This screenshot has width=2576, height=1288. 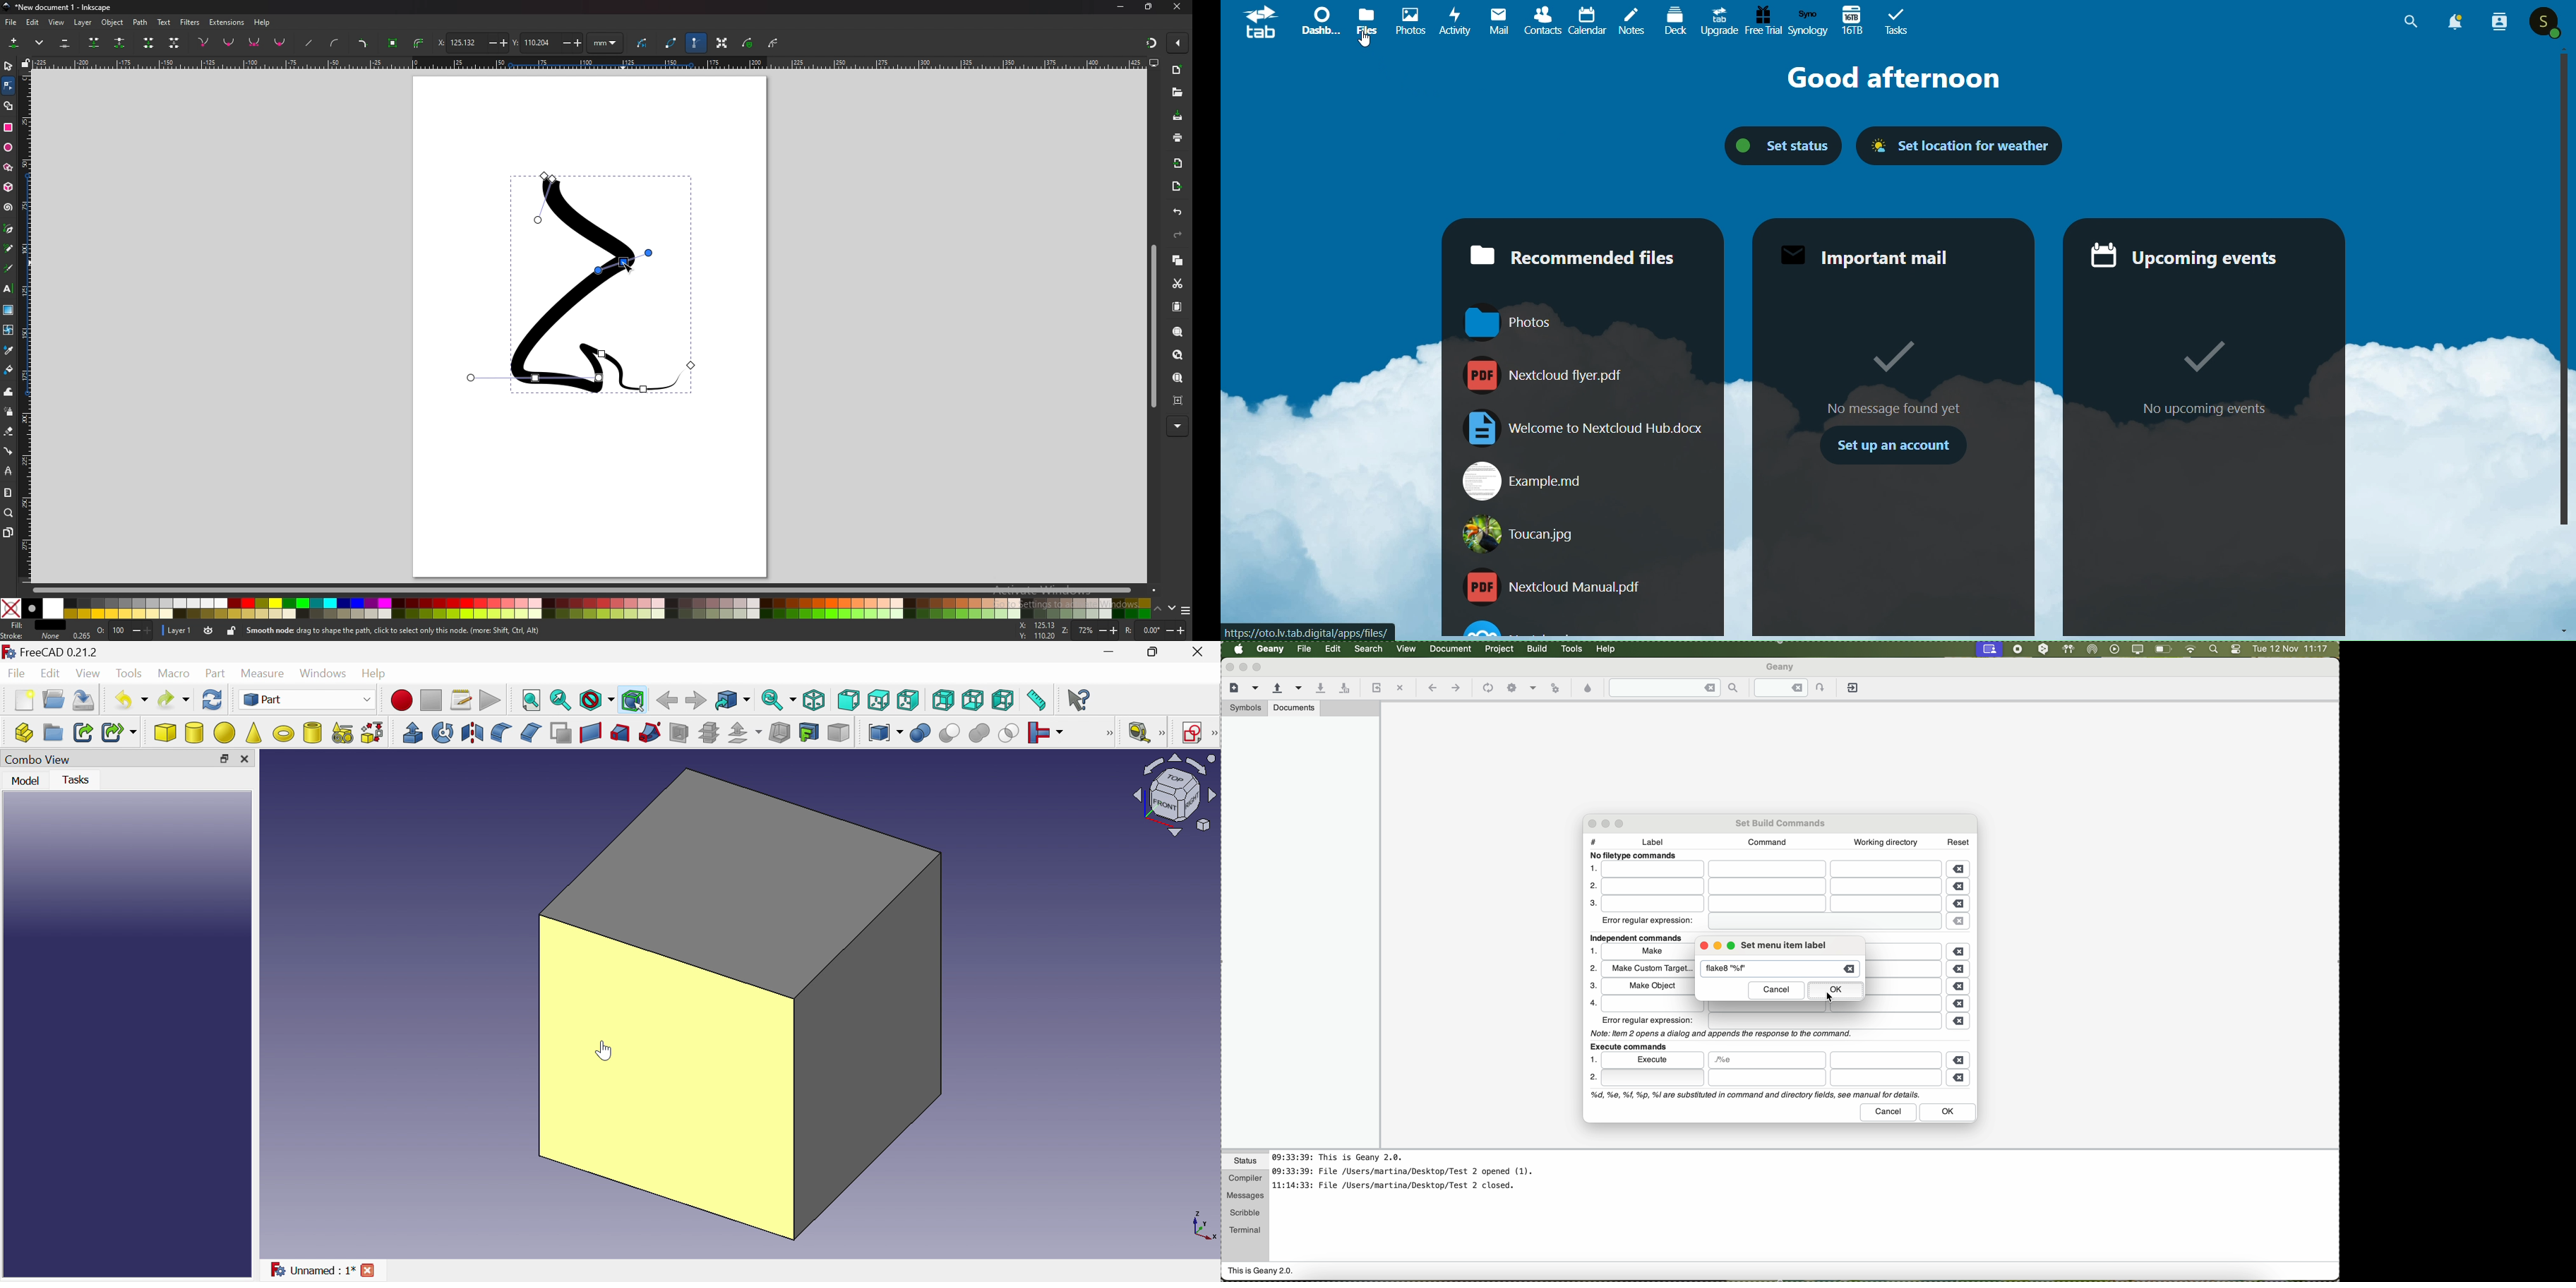 What do you see at coordinates (1172, 609) in the screenshot?
I see `down` at bounding box center [1172, 609].